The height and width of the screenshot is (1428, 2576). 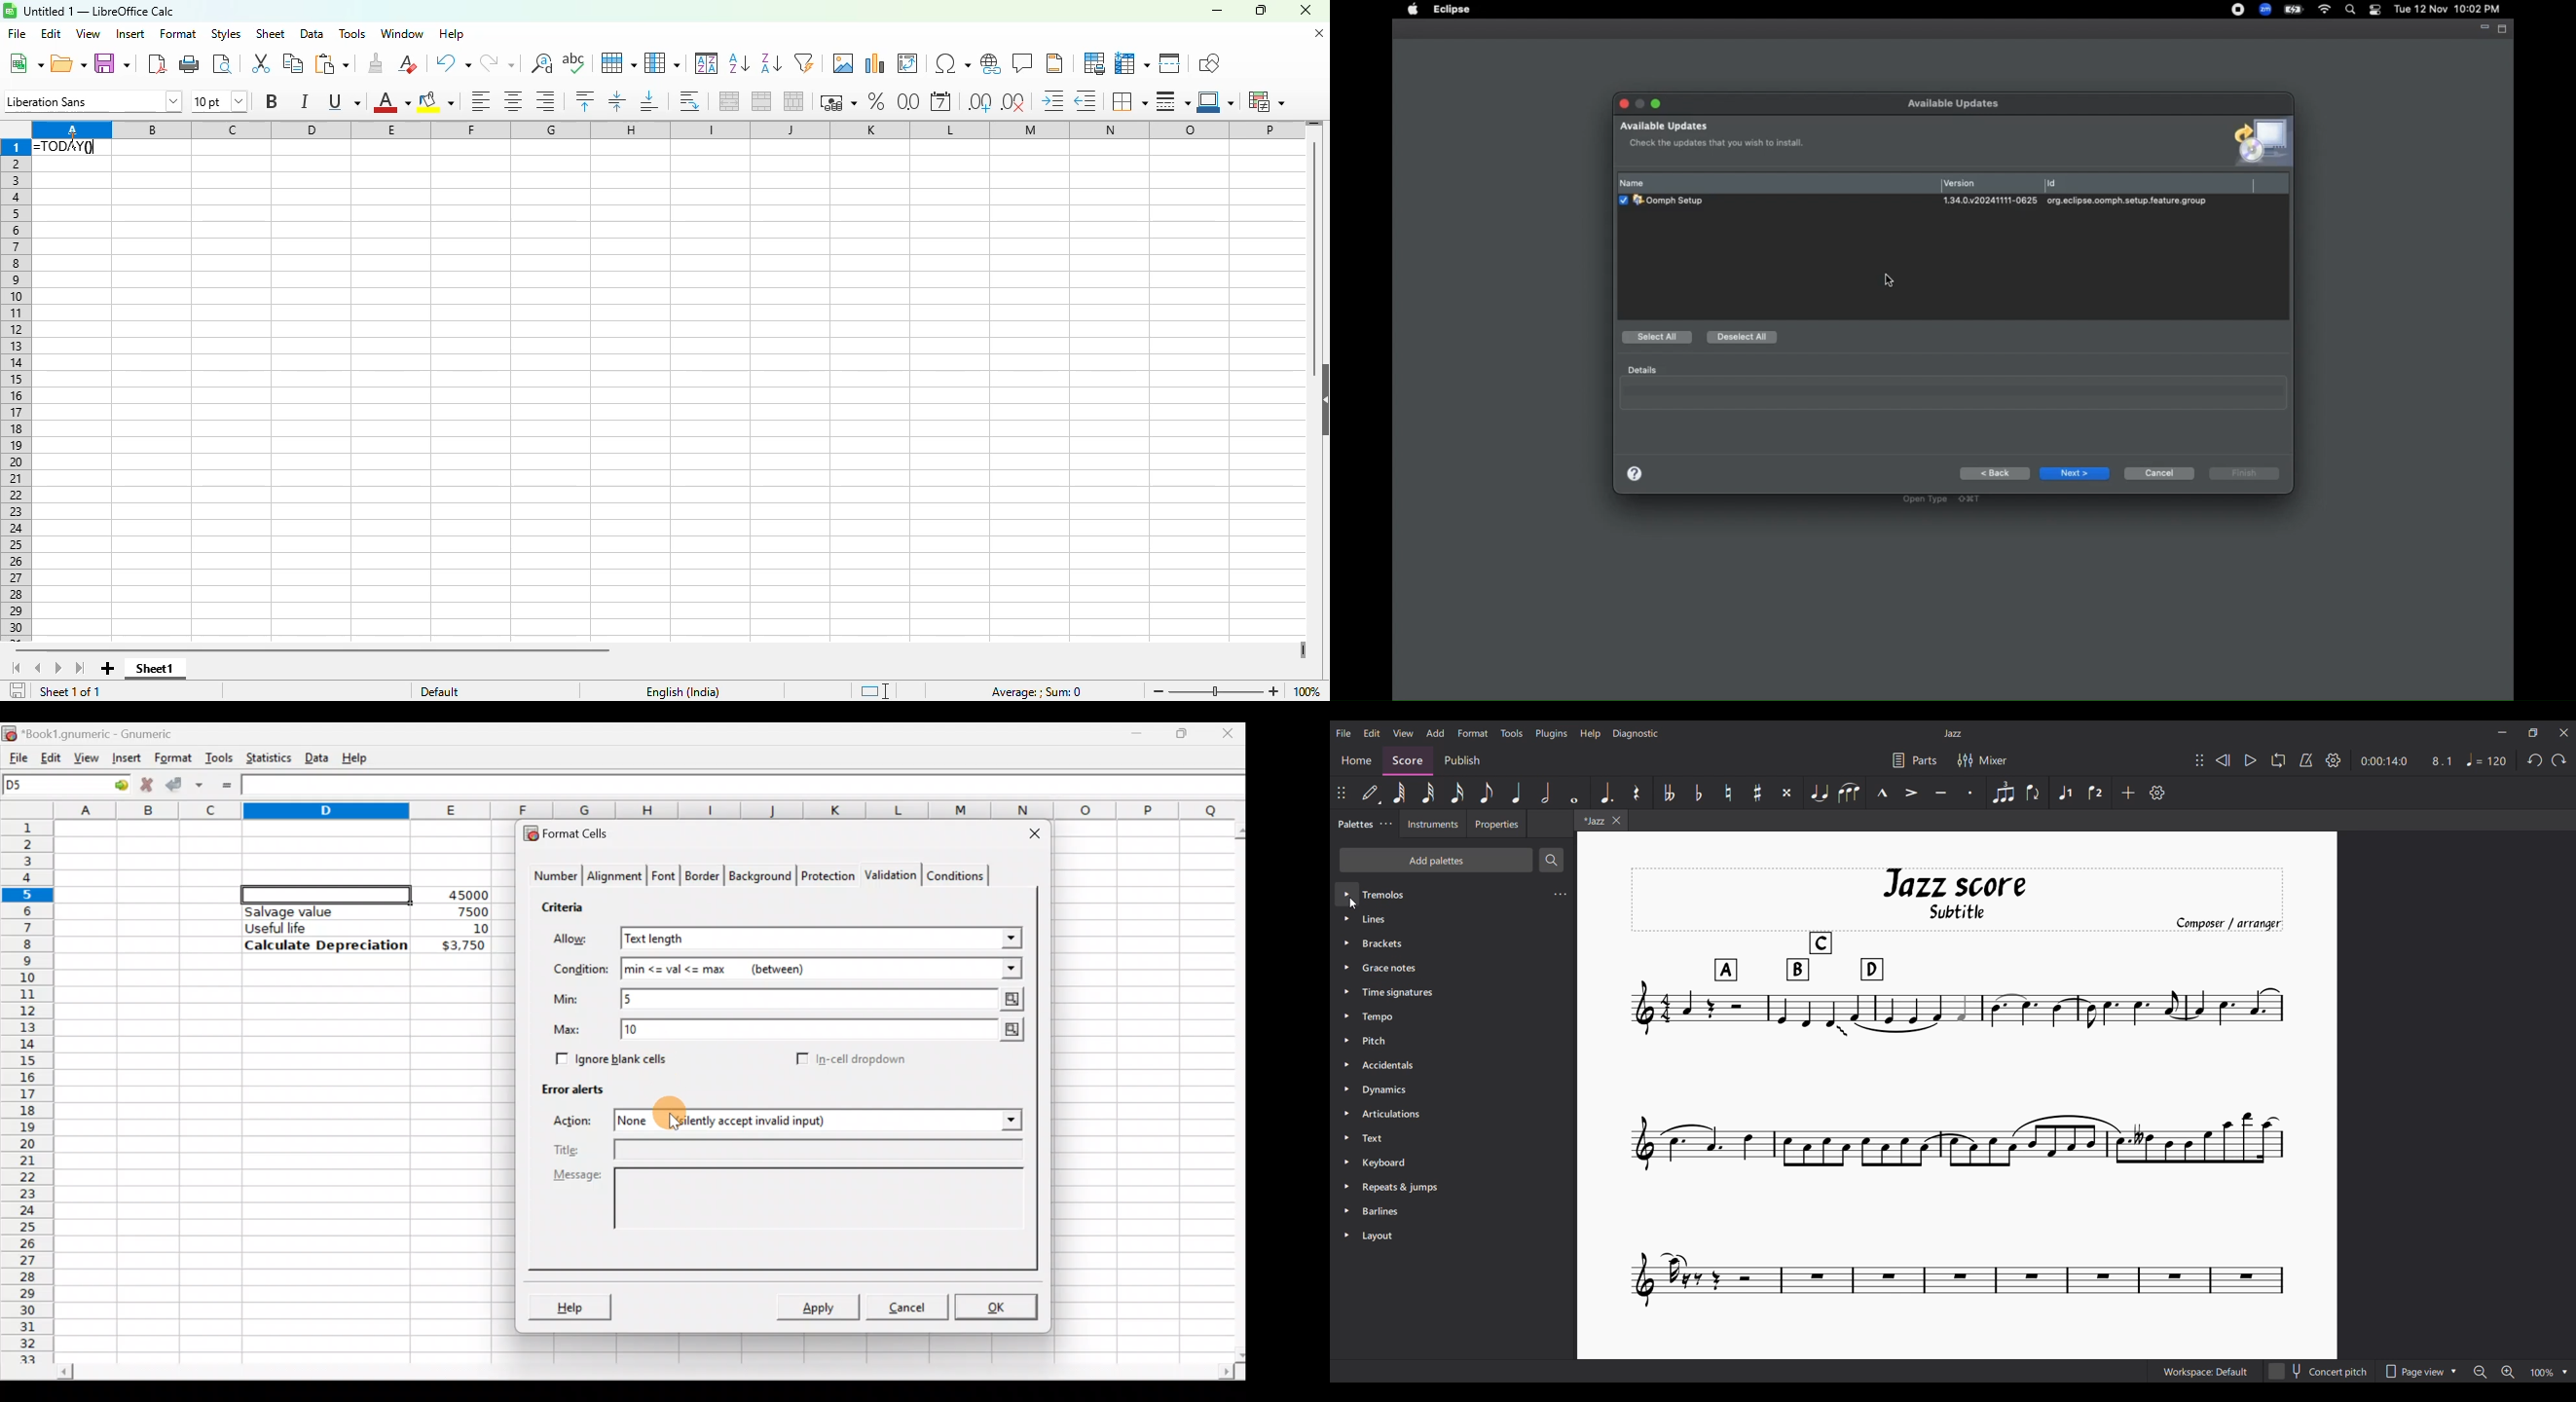 What do you see at coordinates (1957, 1088) in the screenshot?
I see `Current score` at bounding box center [1957, 1088].